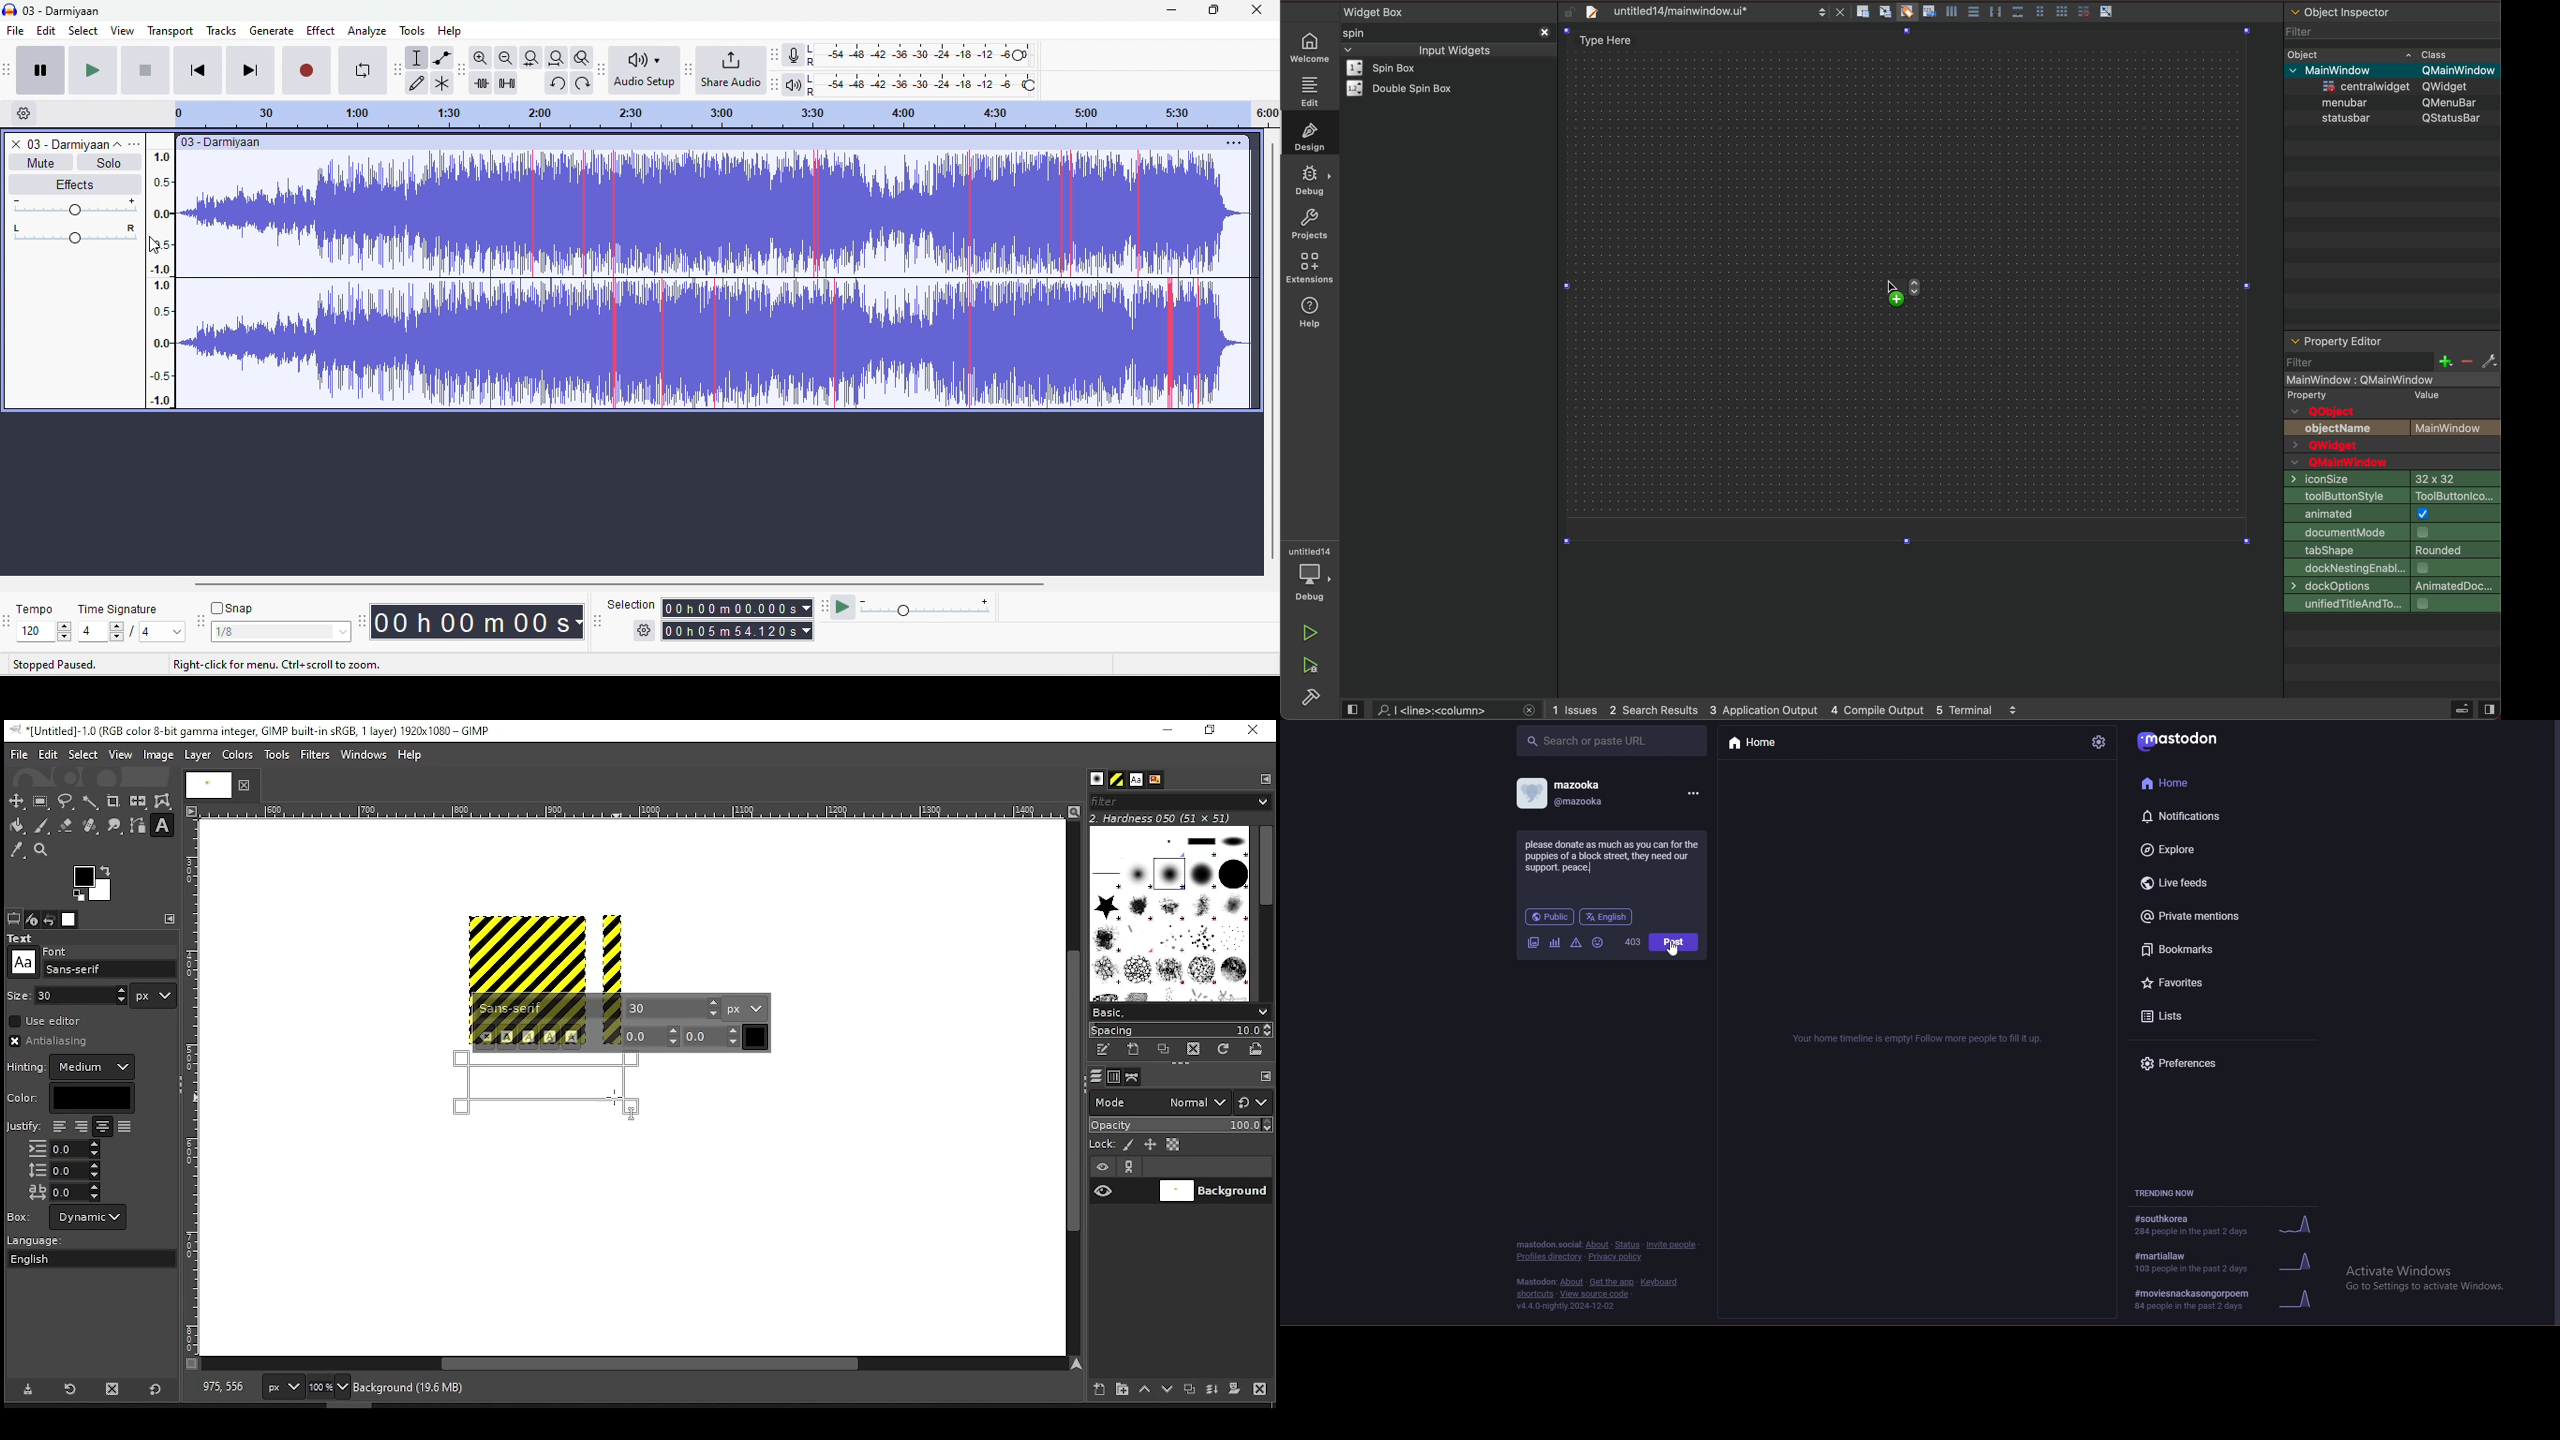 The height and width of the screenshot is (1456, 2576). Describe the element at coordinates (621, 586) in the screenshot. I see `horizontal scroll bar` at that location.